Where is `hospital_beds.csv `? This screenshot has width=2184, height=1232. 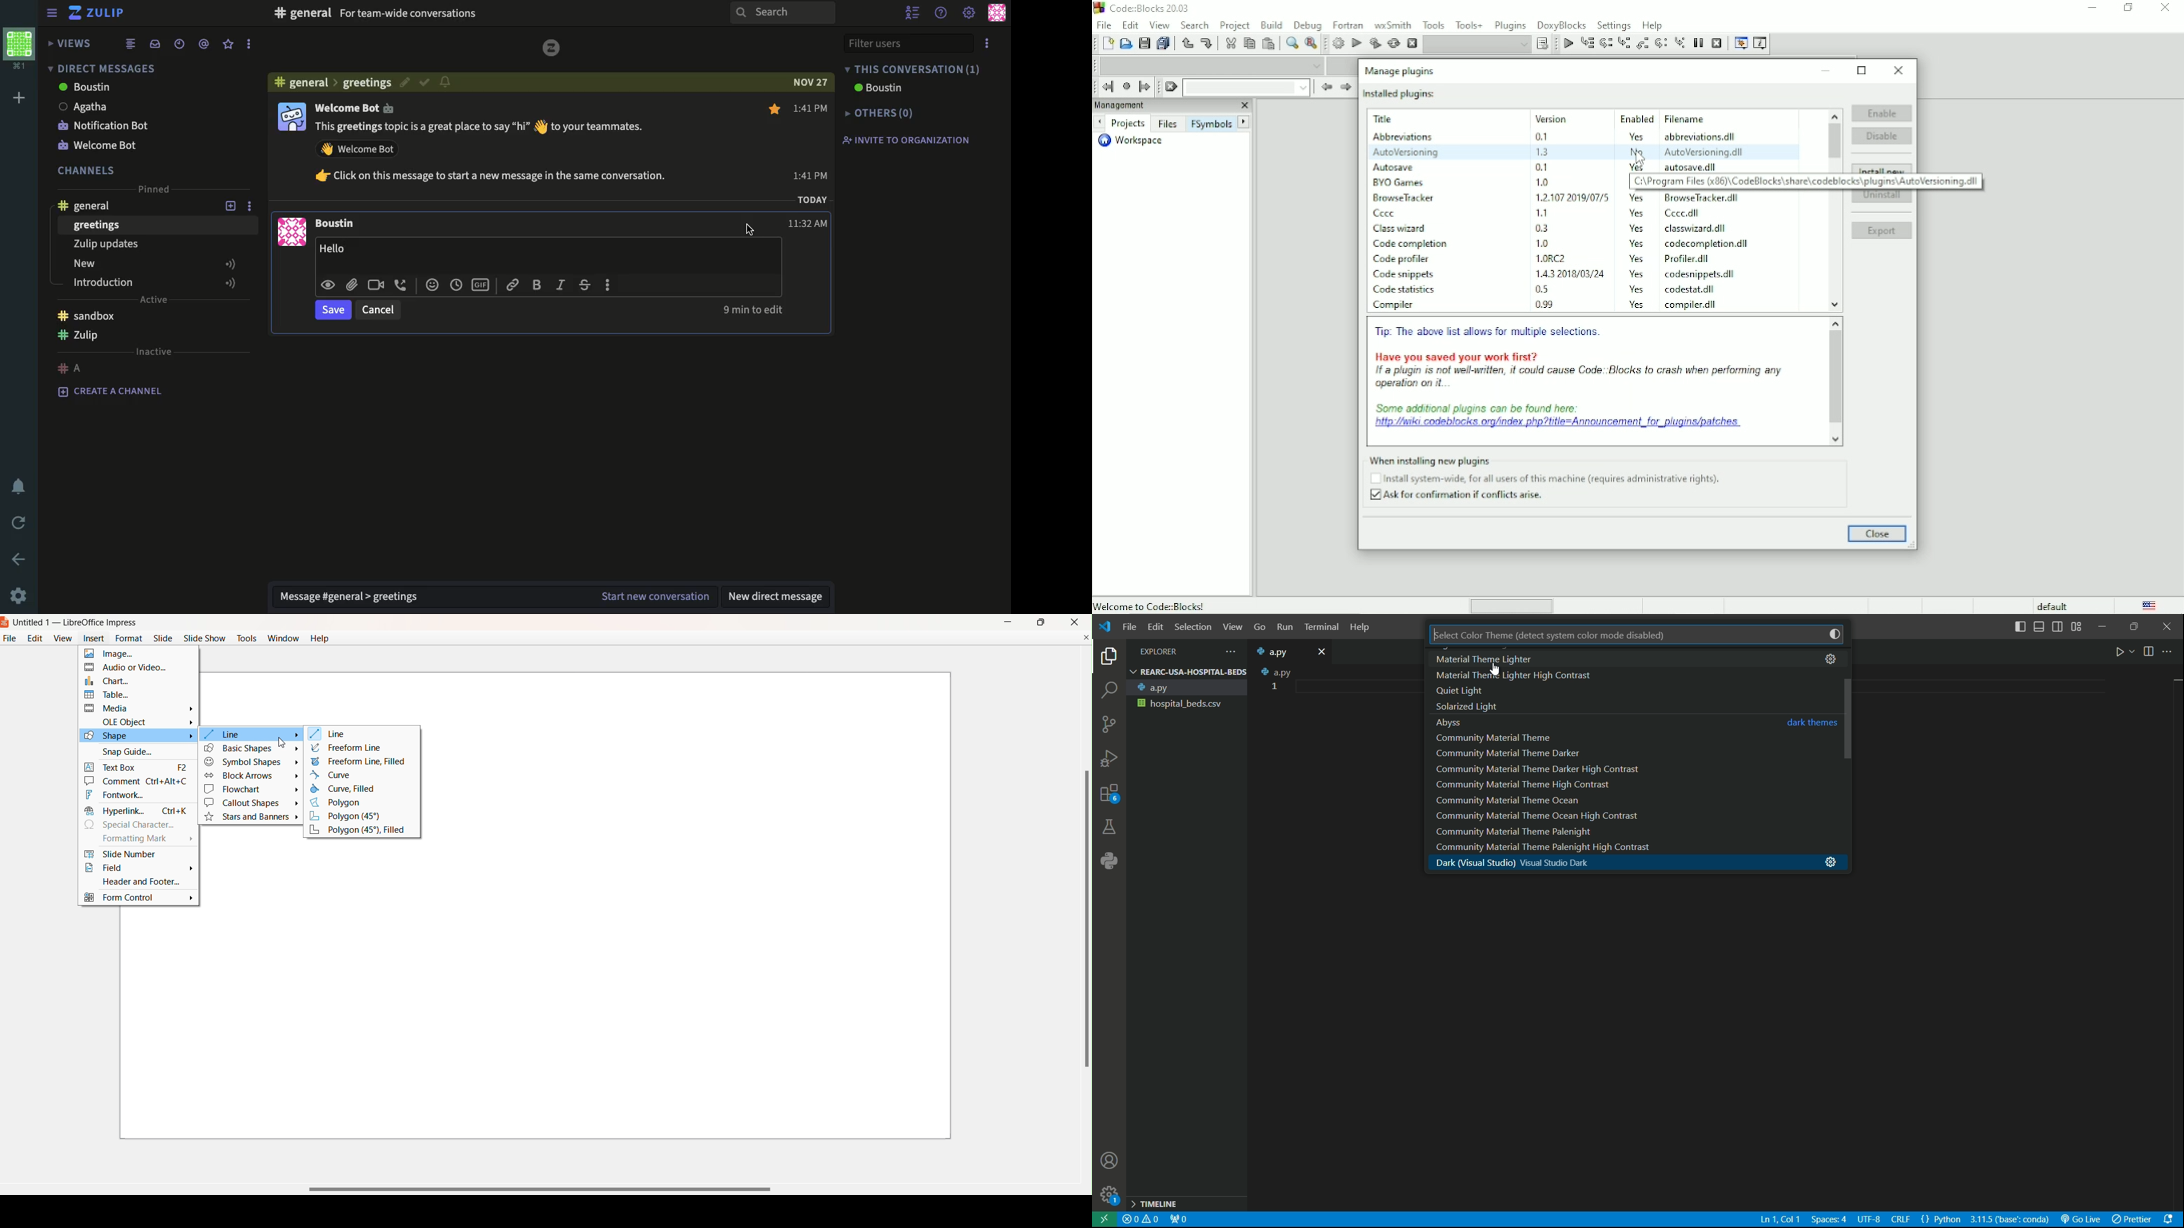 hospital_beds.csv  is located at coordinates (1185, 703).